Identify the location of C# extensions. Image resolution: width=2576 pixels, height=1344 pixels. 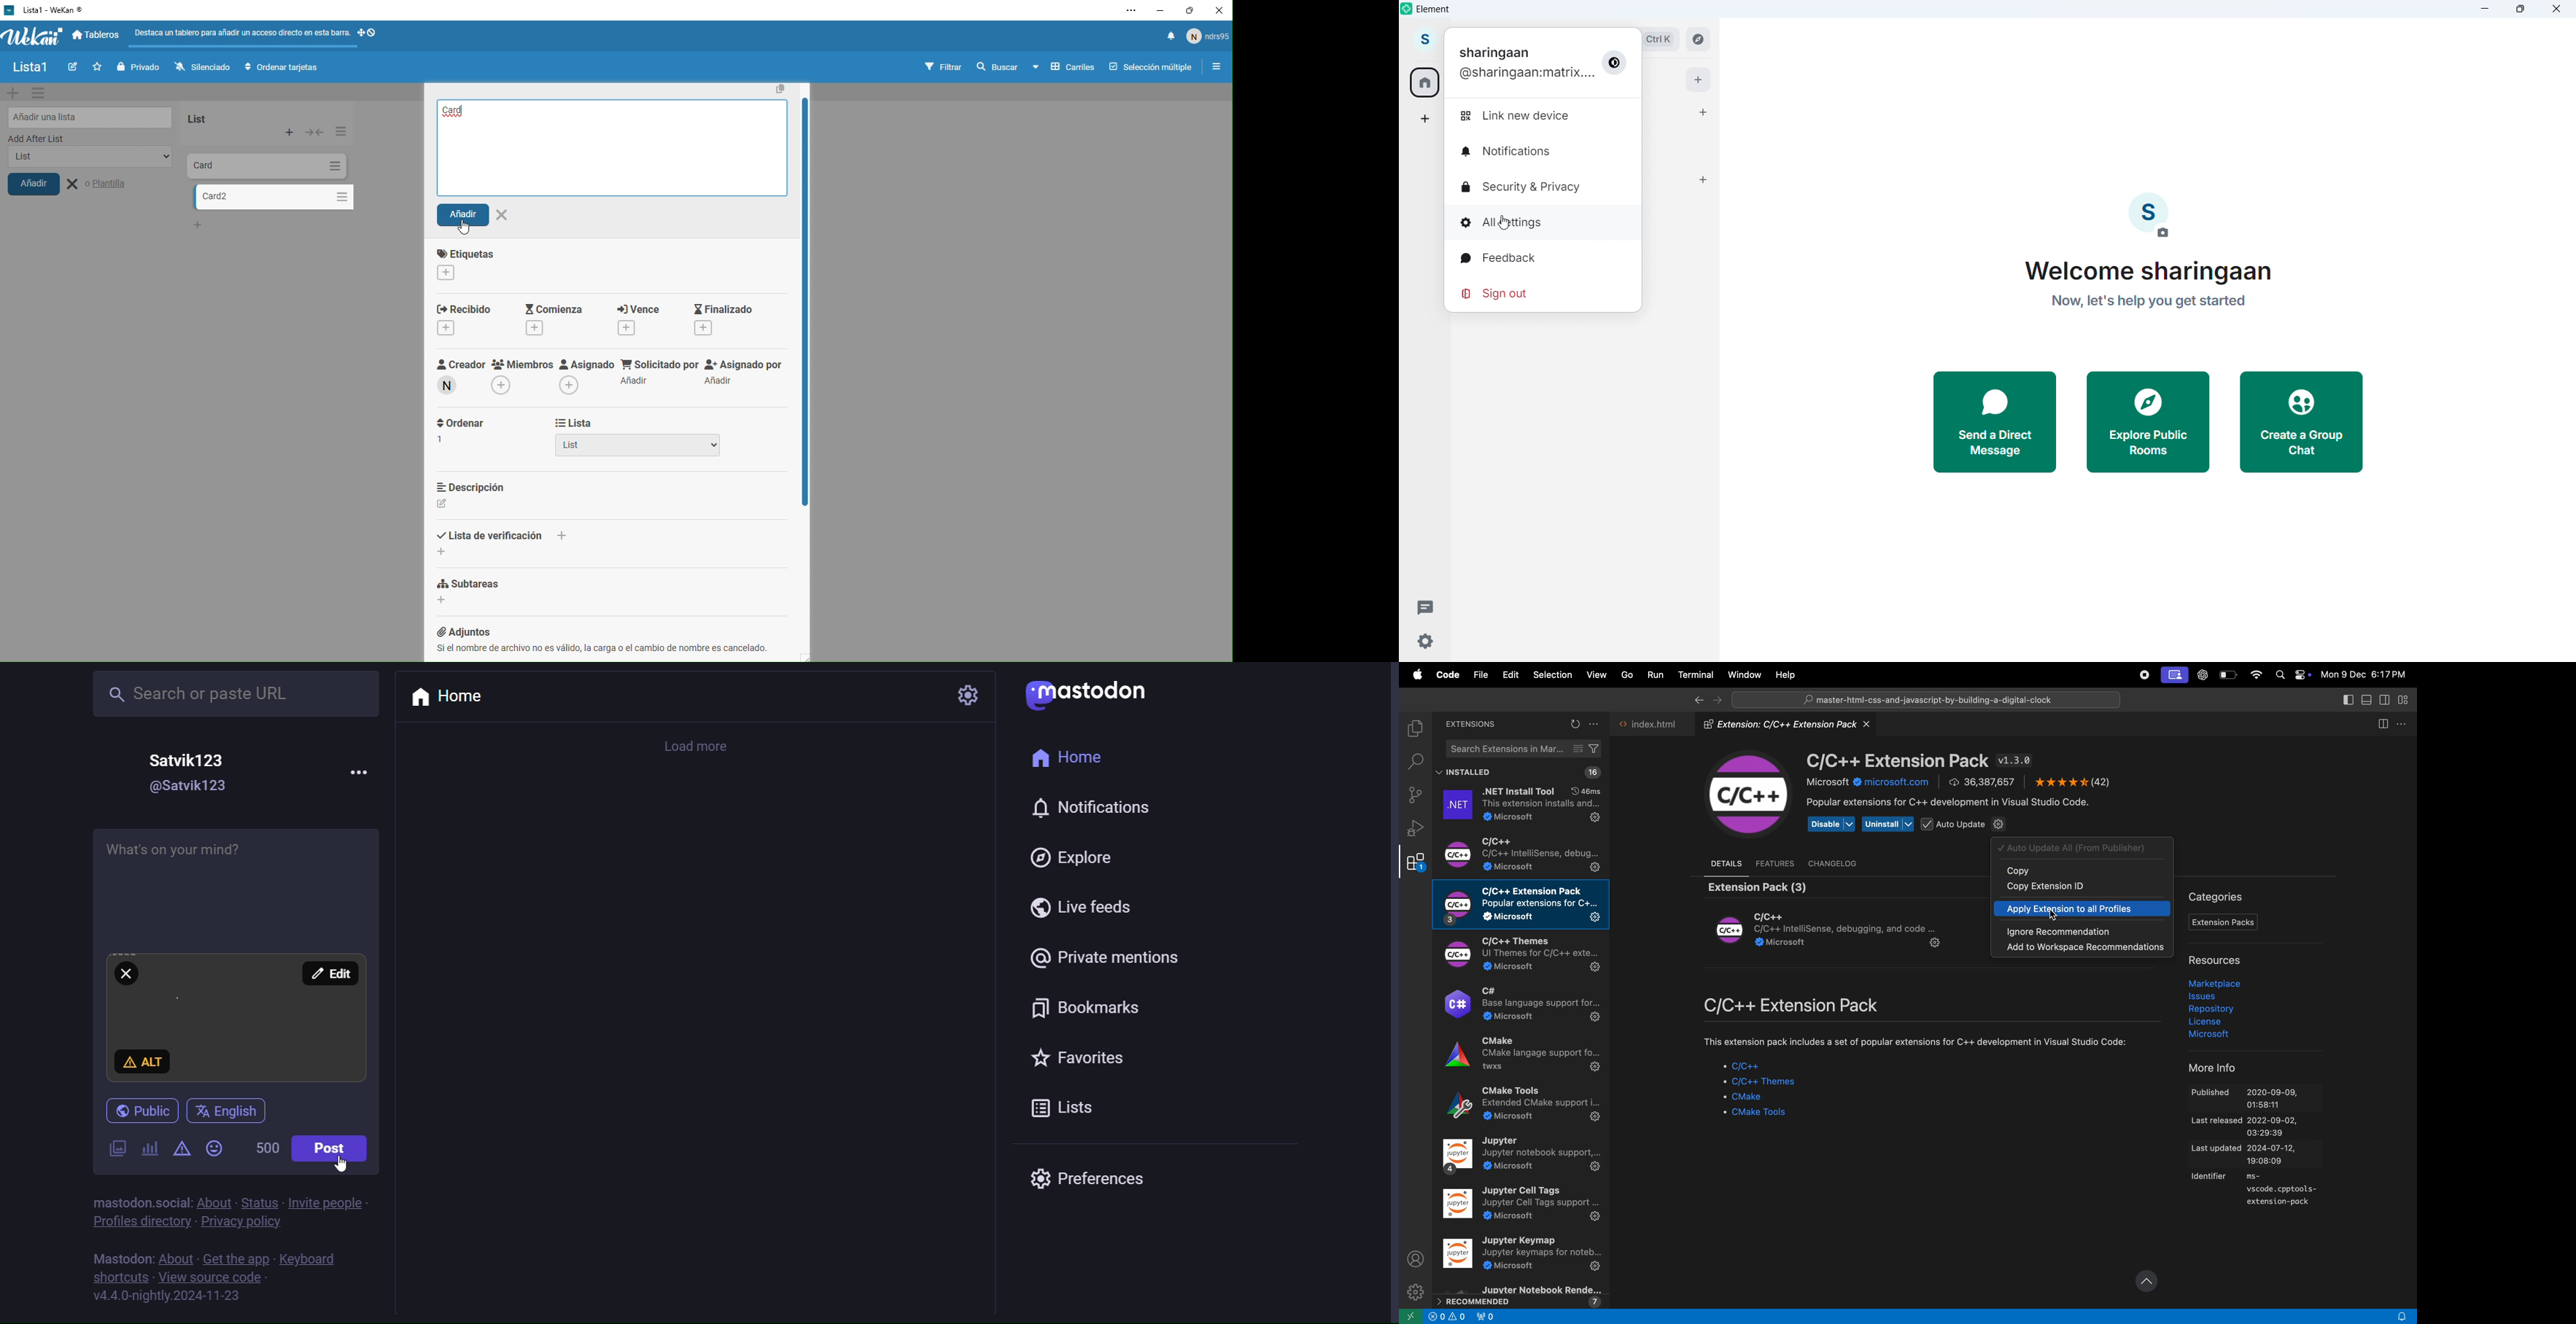
(1521, 1005).